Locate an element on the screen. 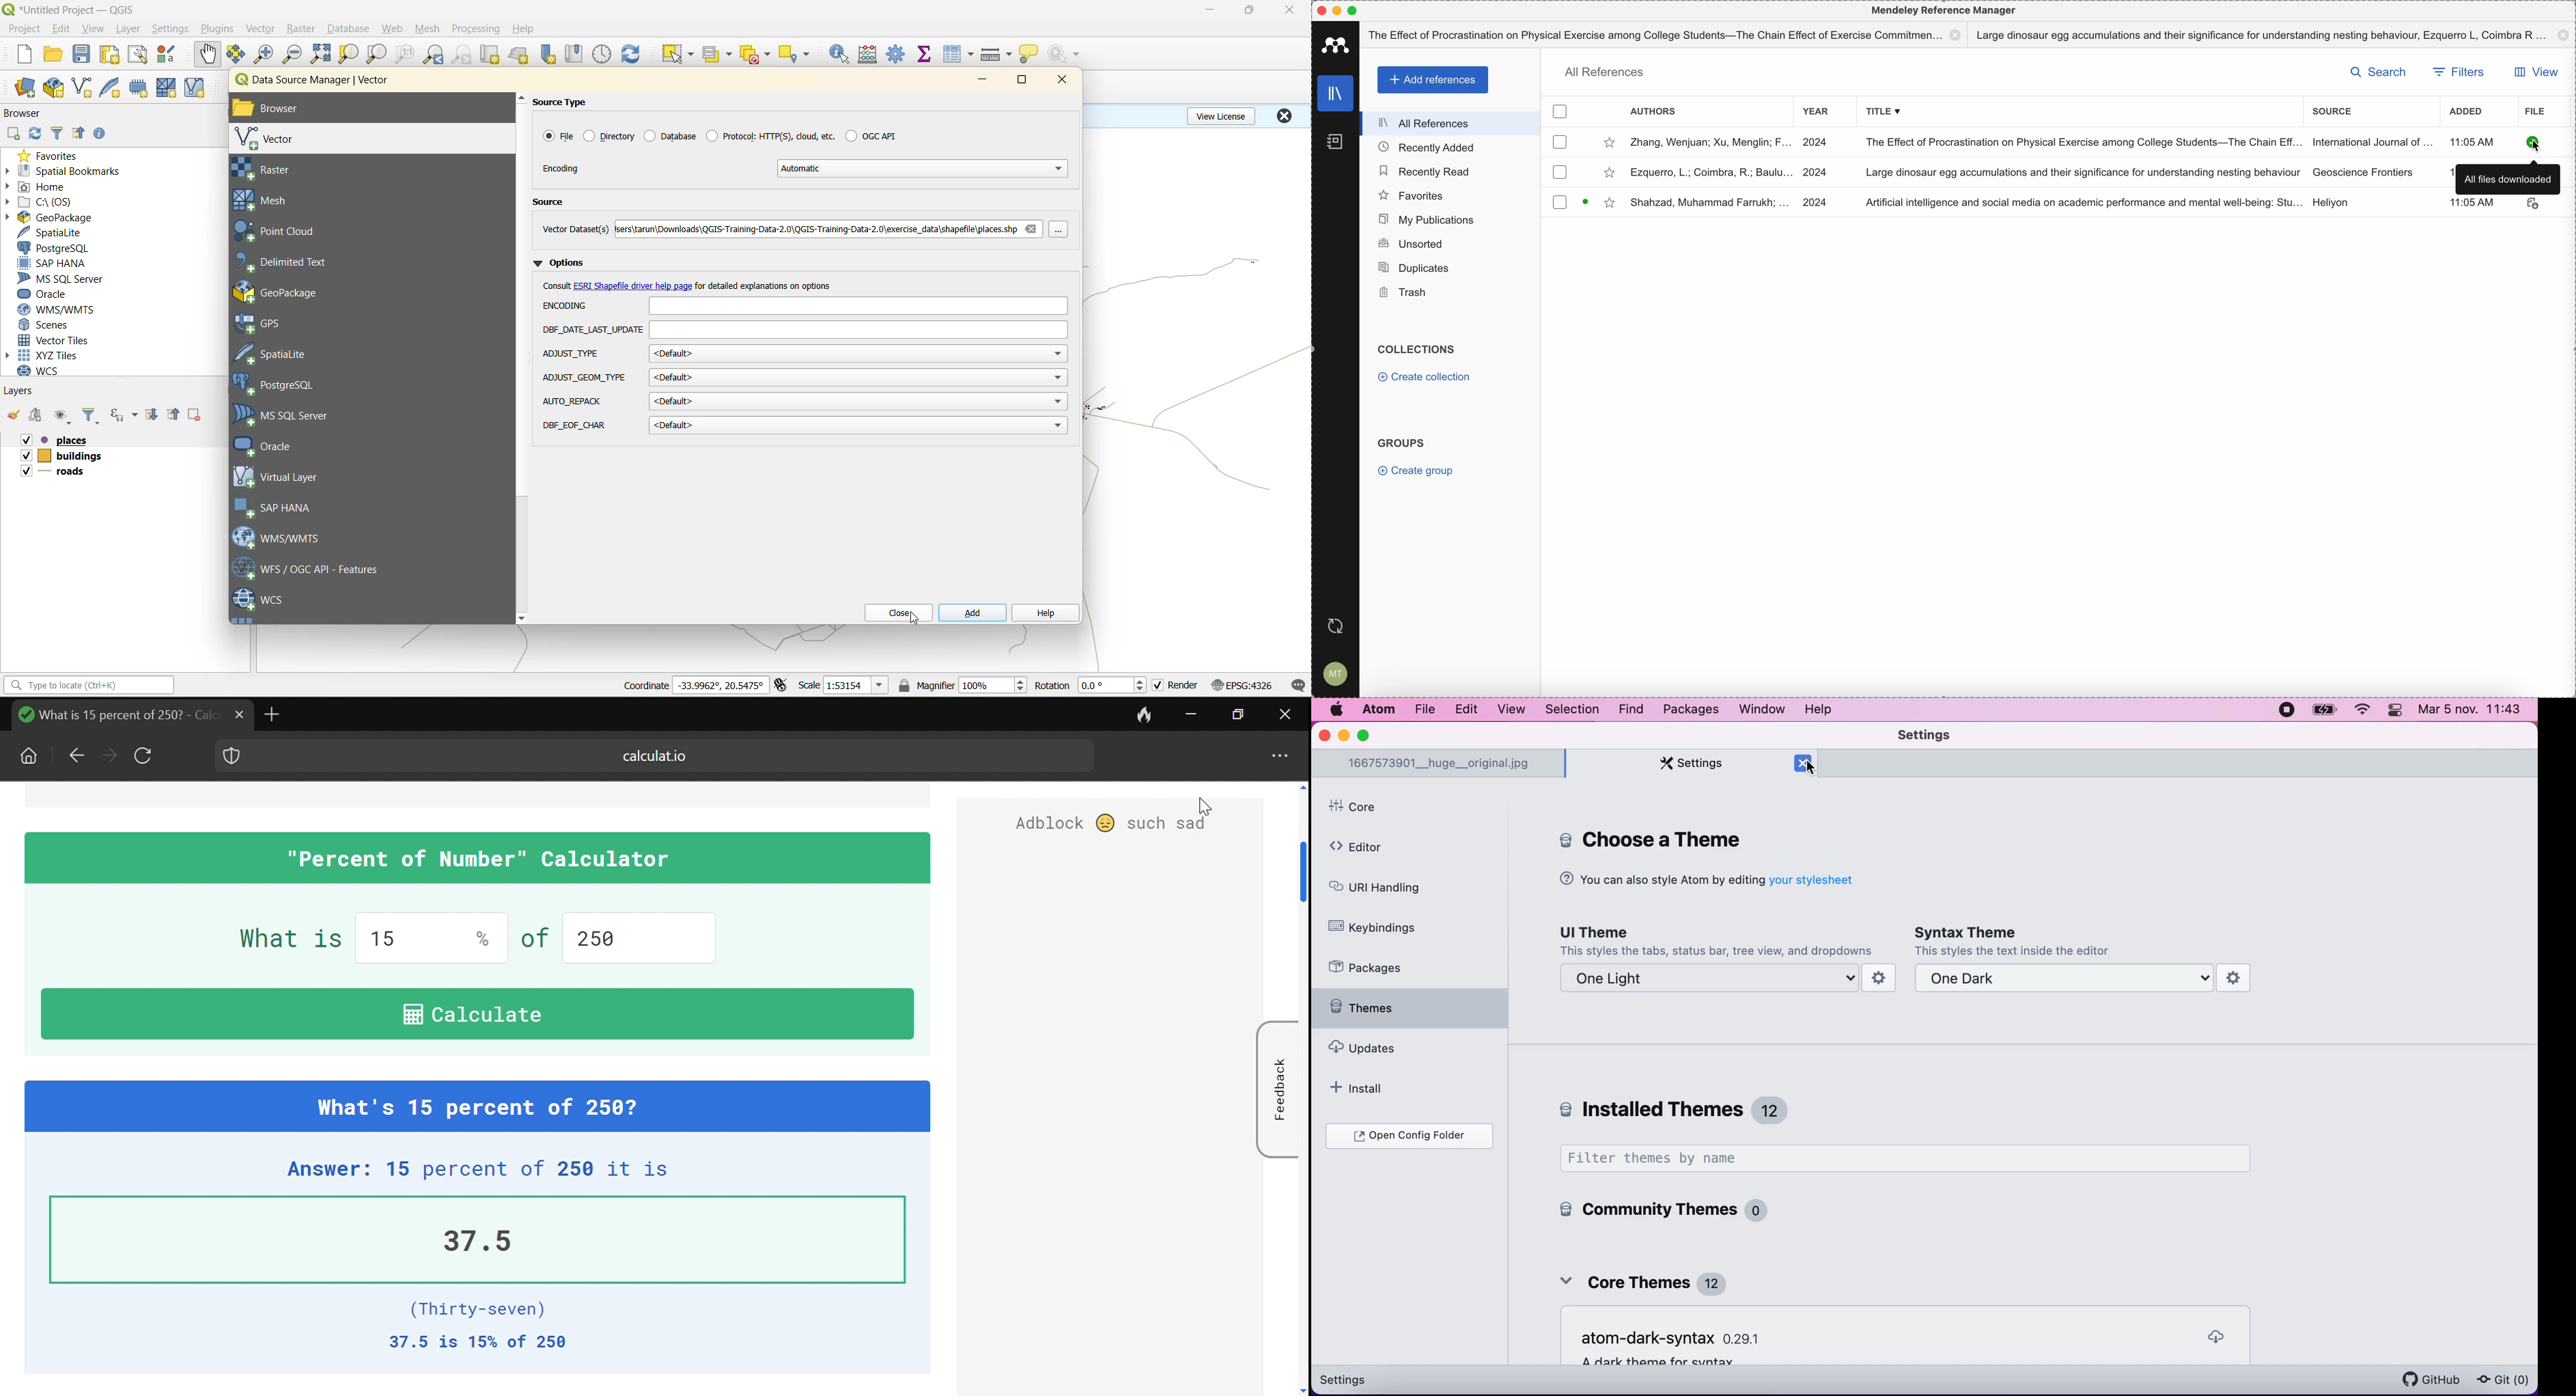 This screenshot has width=2576, height=1400. last sync is located at coordinates (1339, 625).